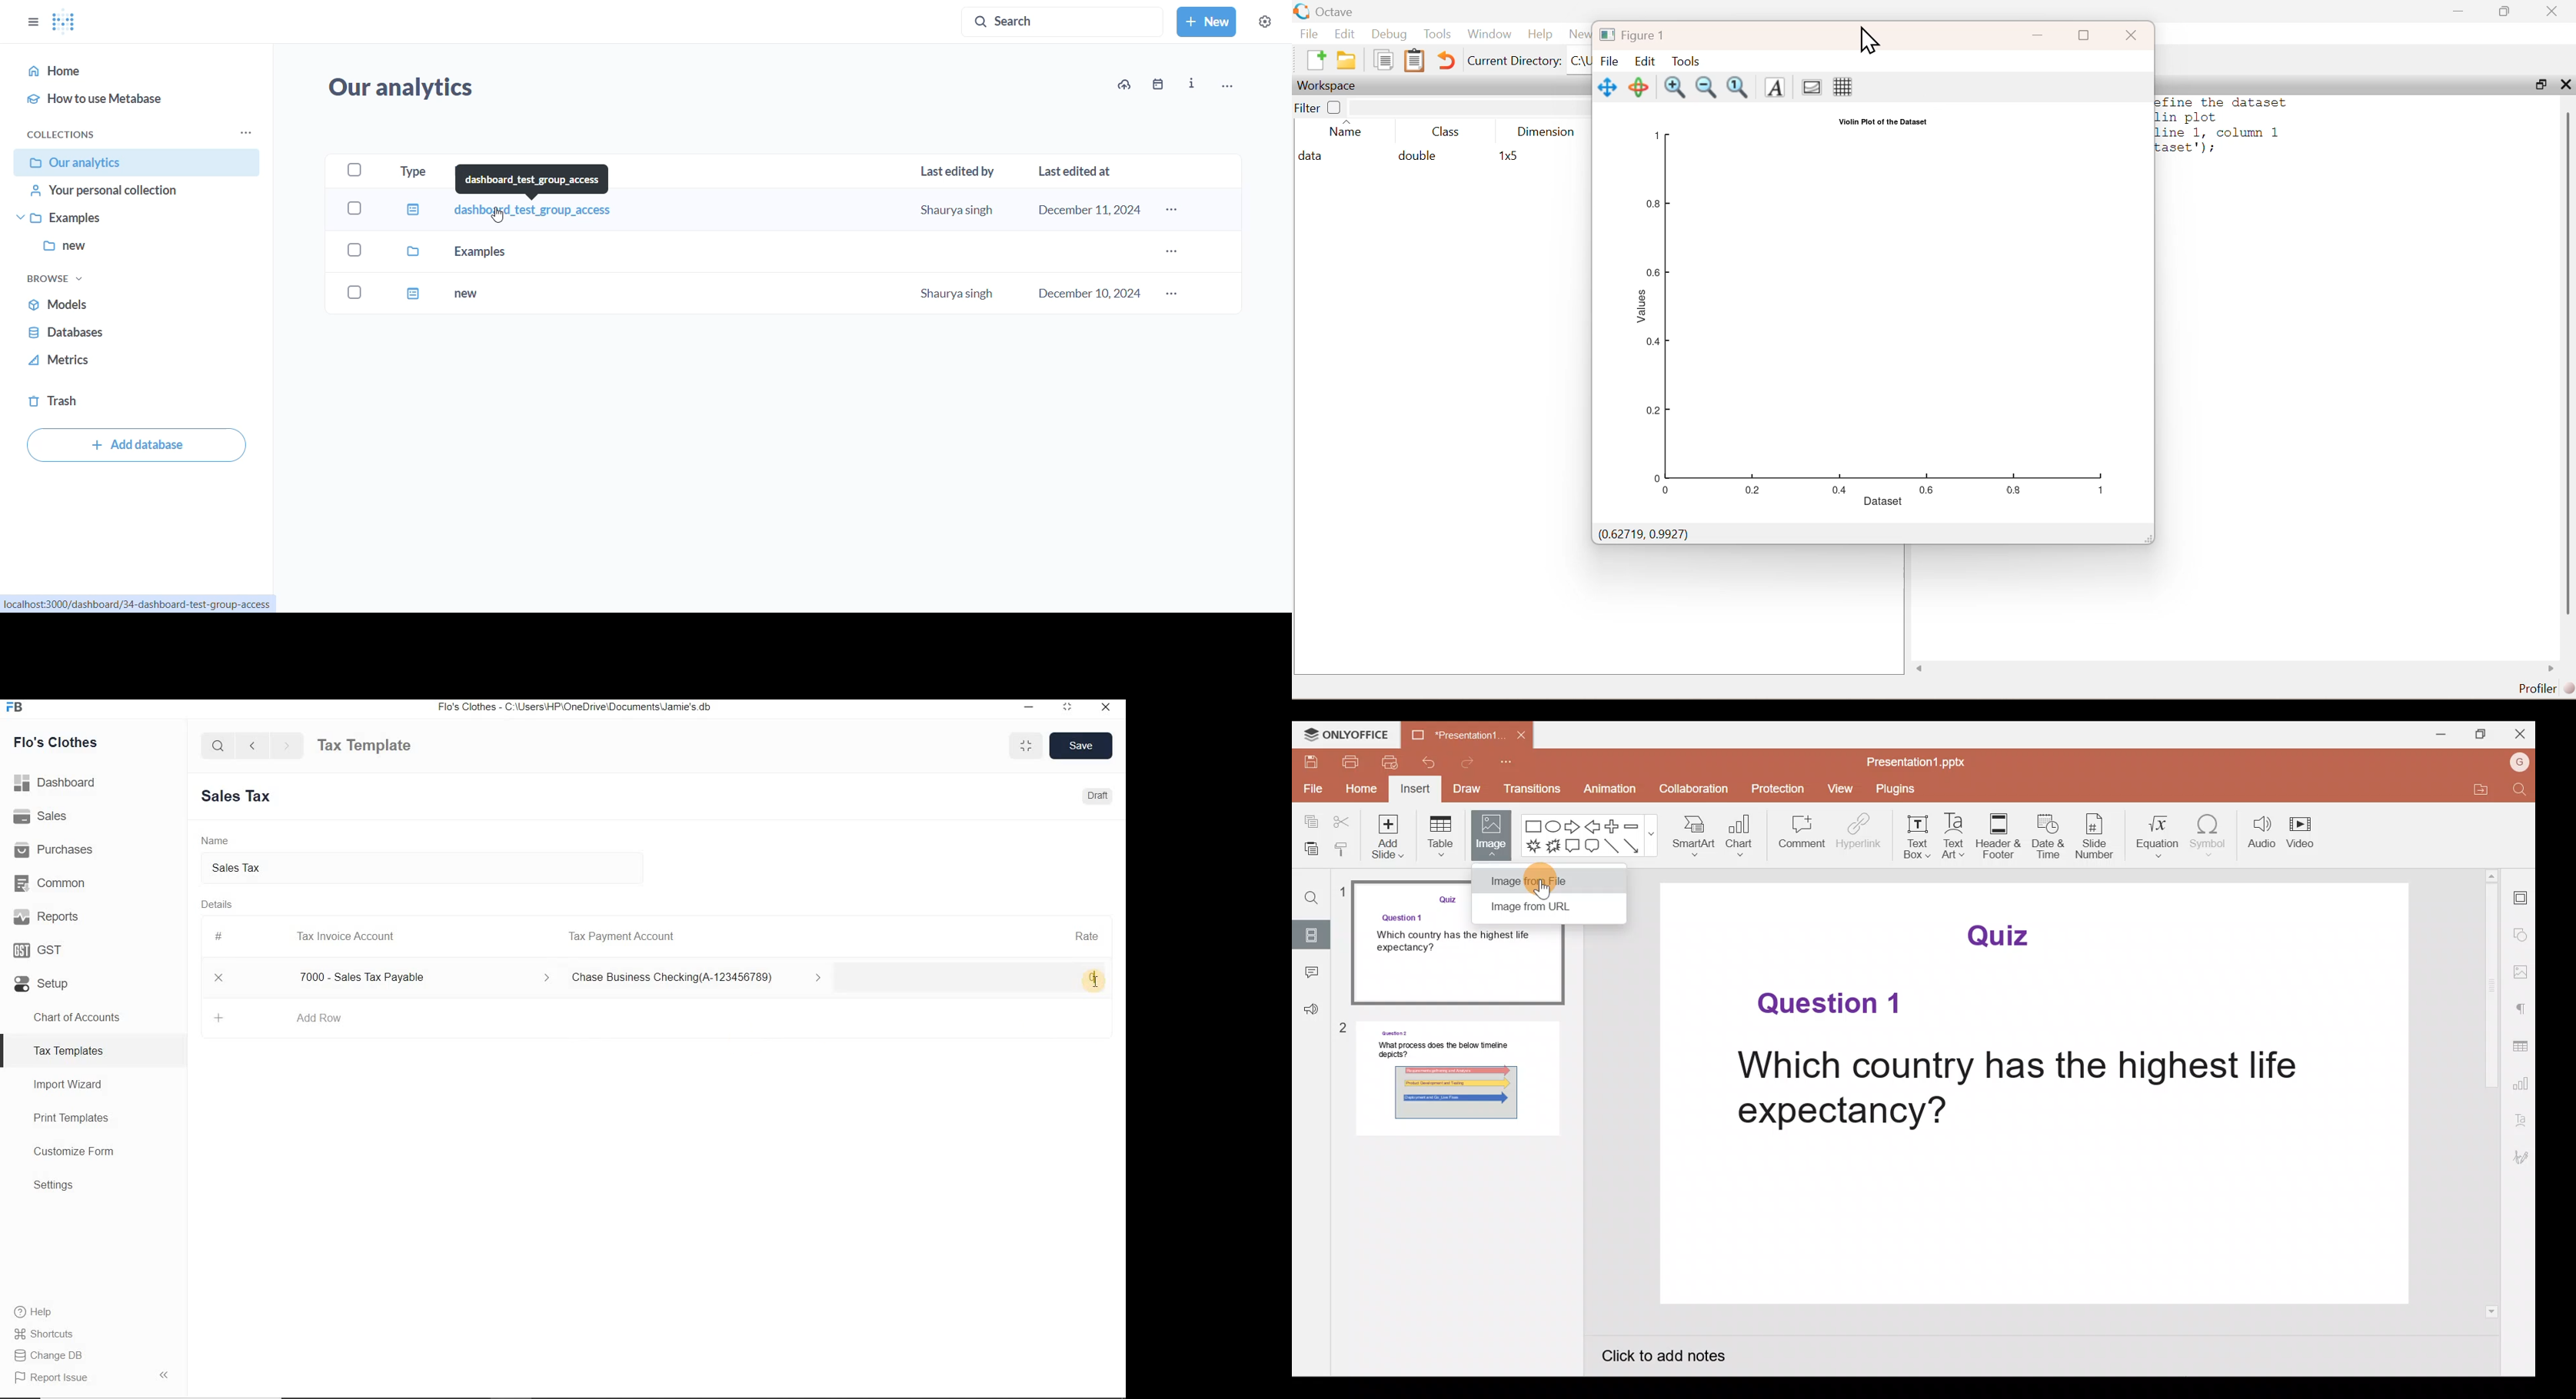 Image resolution: width=2576 pixels, height=1400 pixels. I want to click on Slide settings, so click(2521, 896).